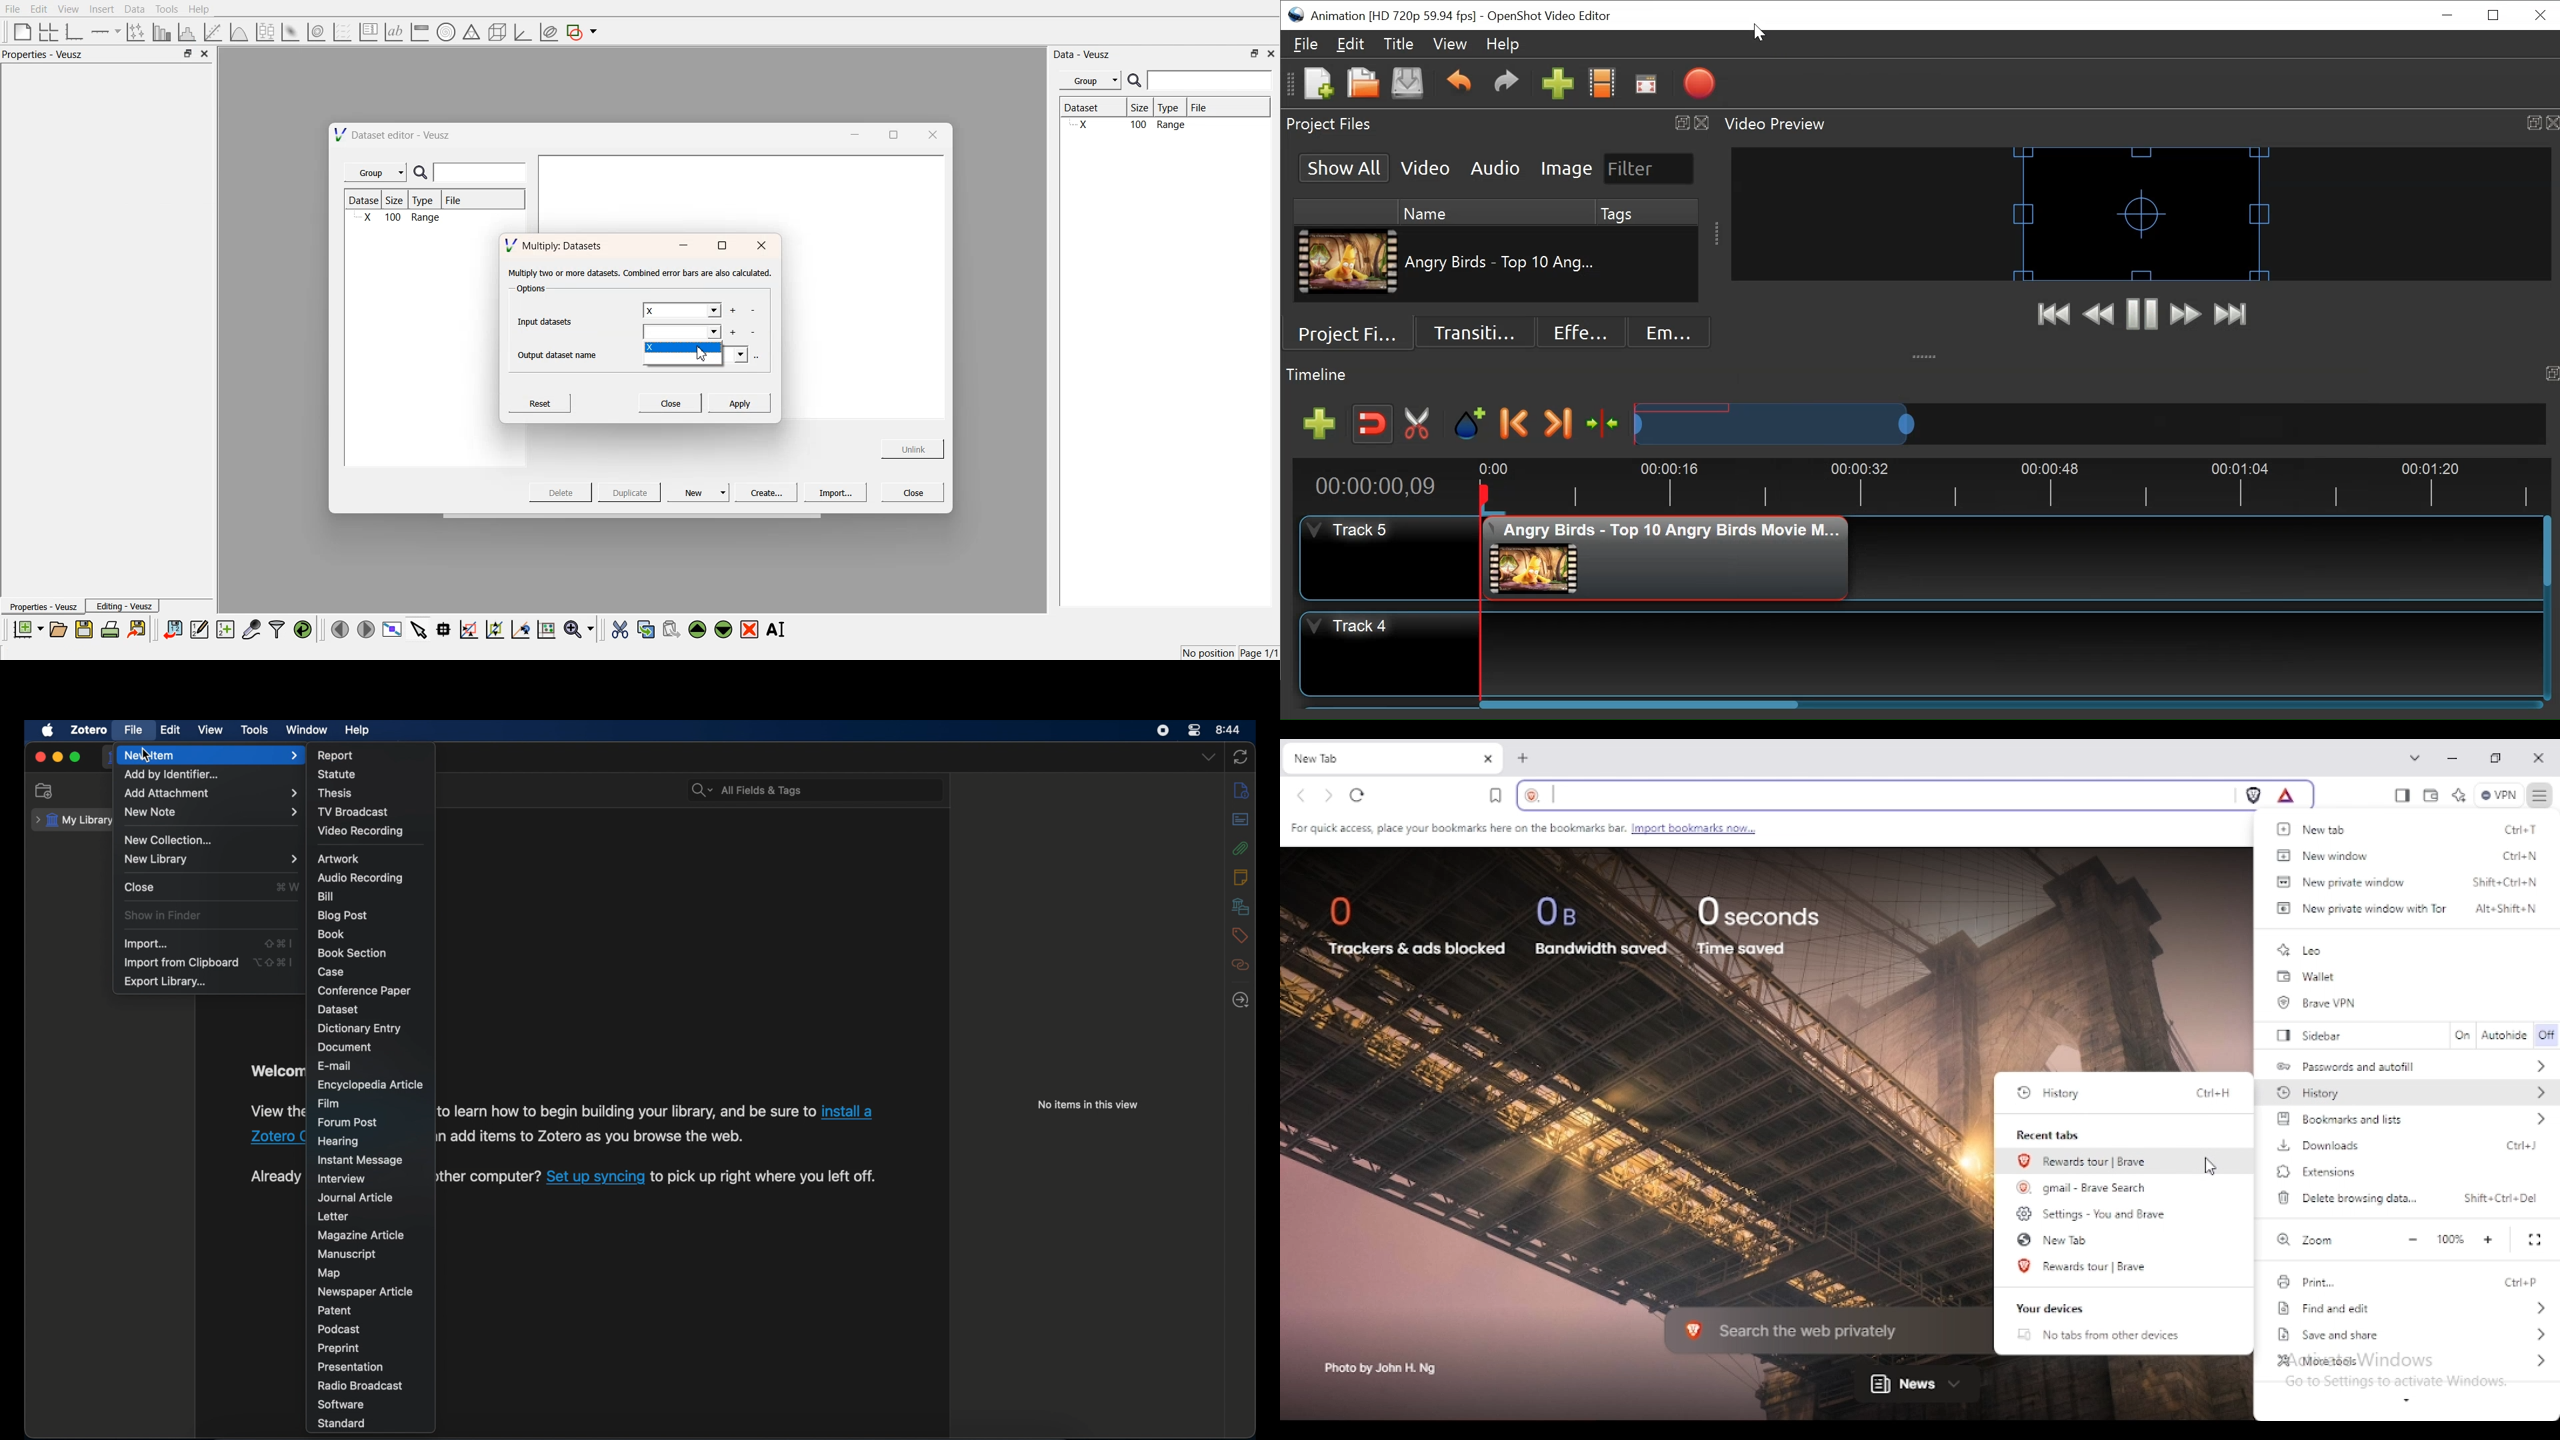  Describe the element at coordinates (276, 1072) in the screenshot. I see `welcome to zotero` at that location.